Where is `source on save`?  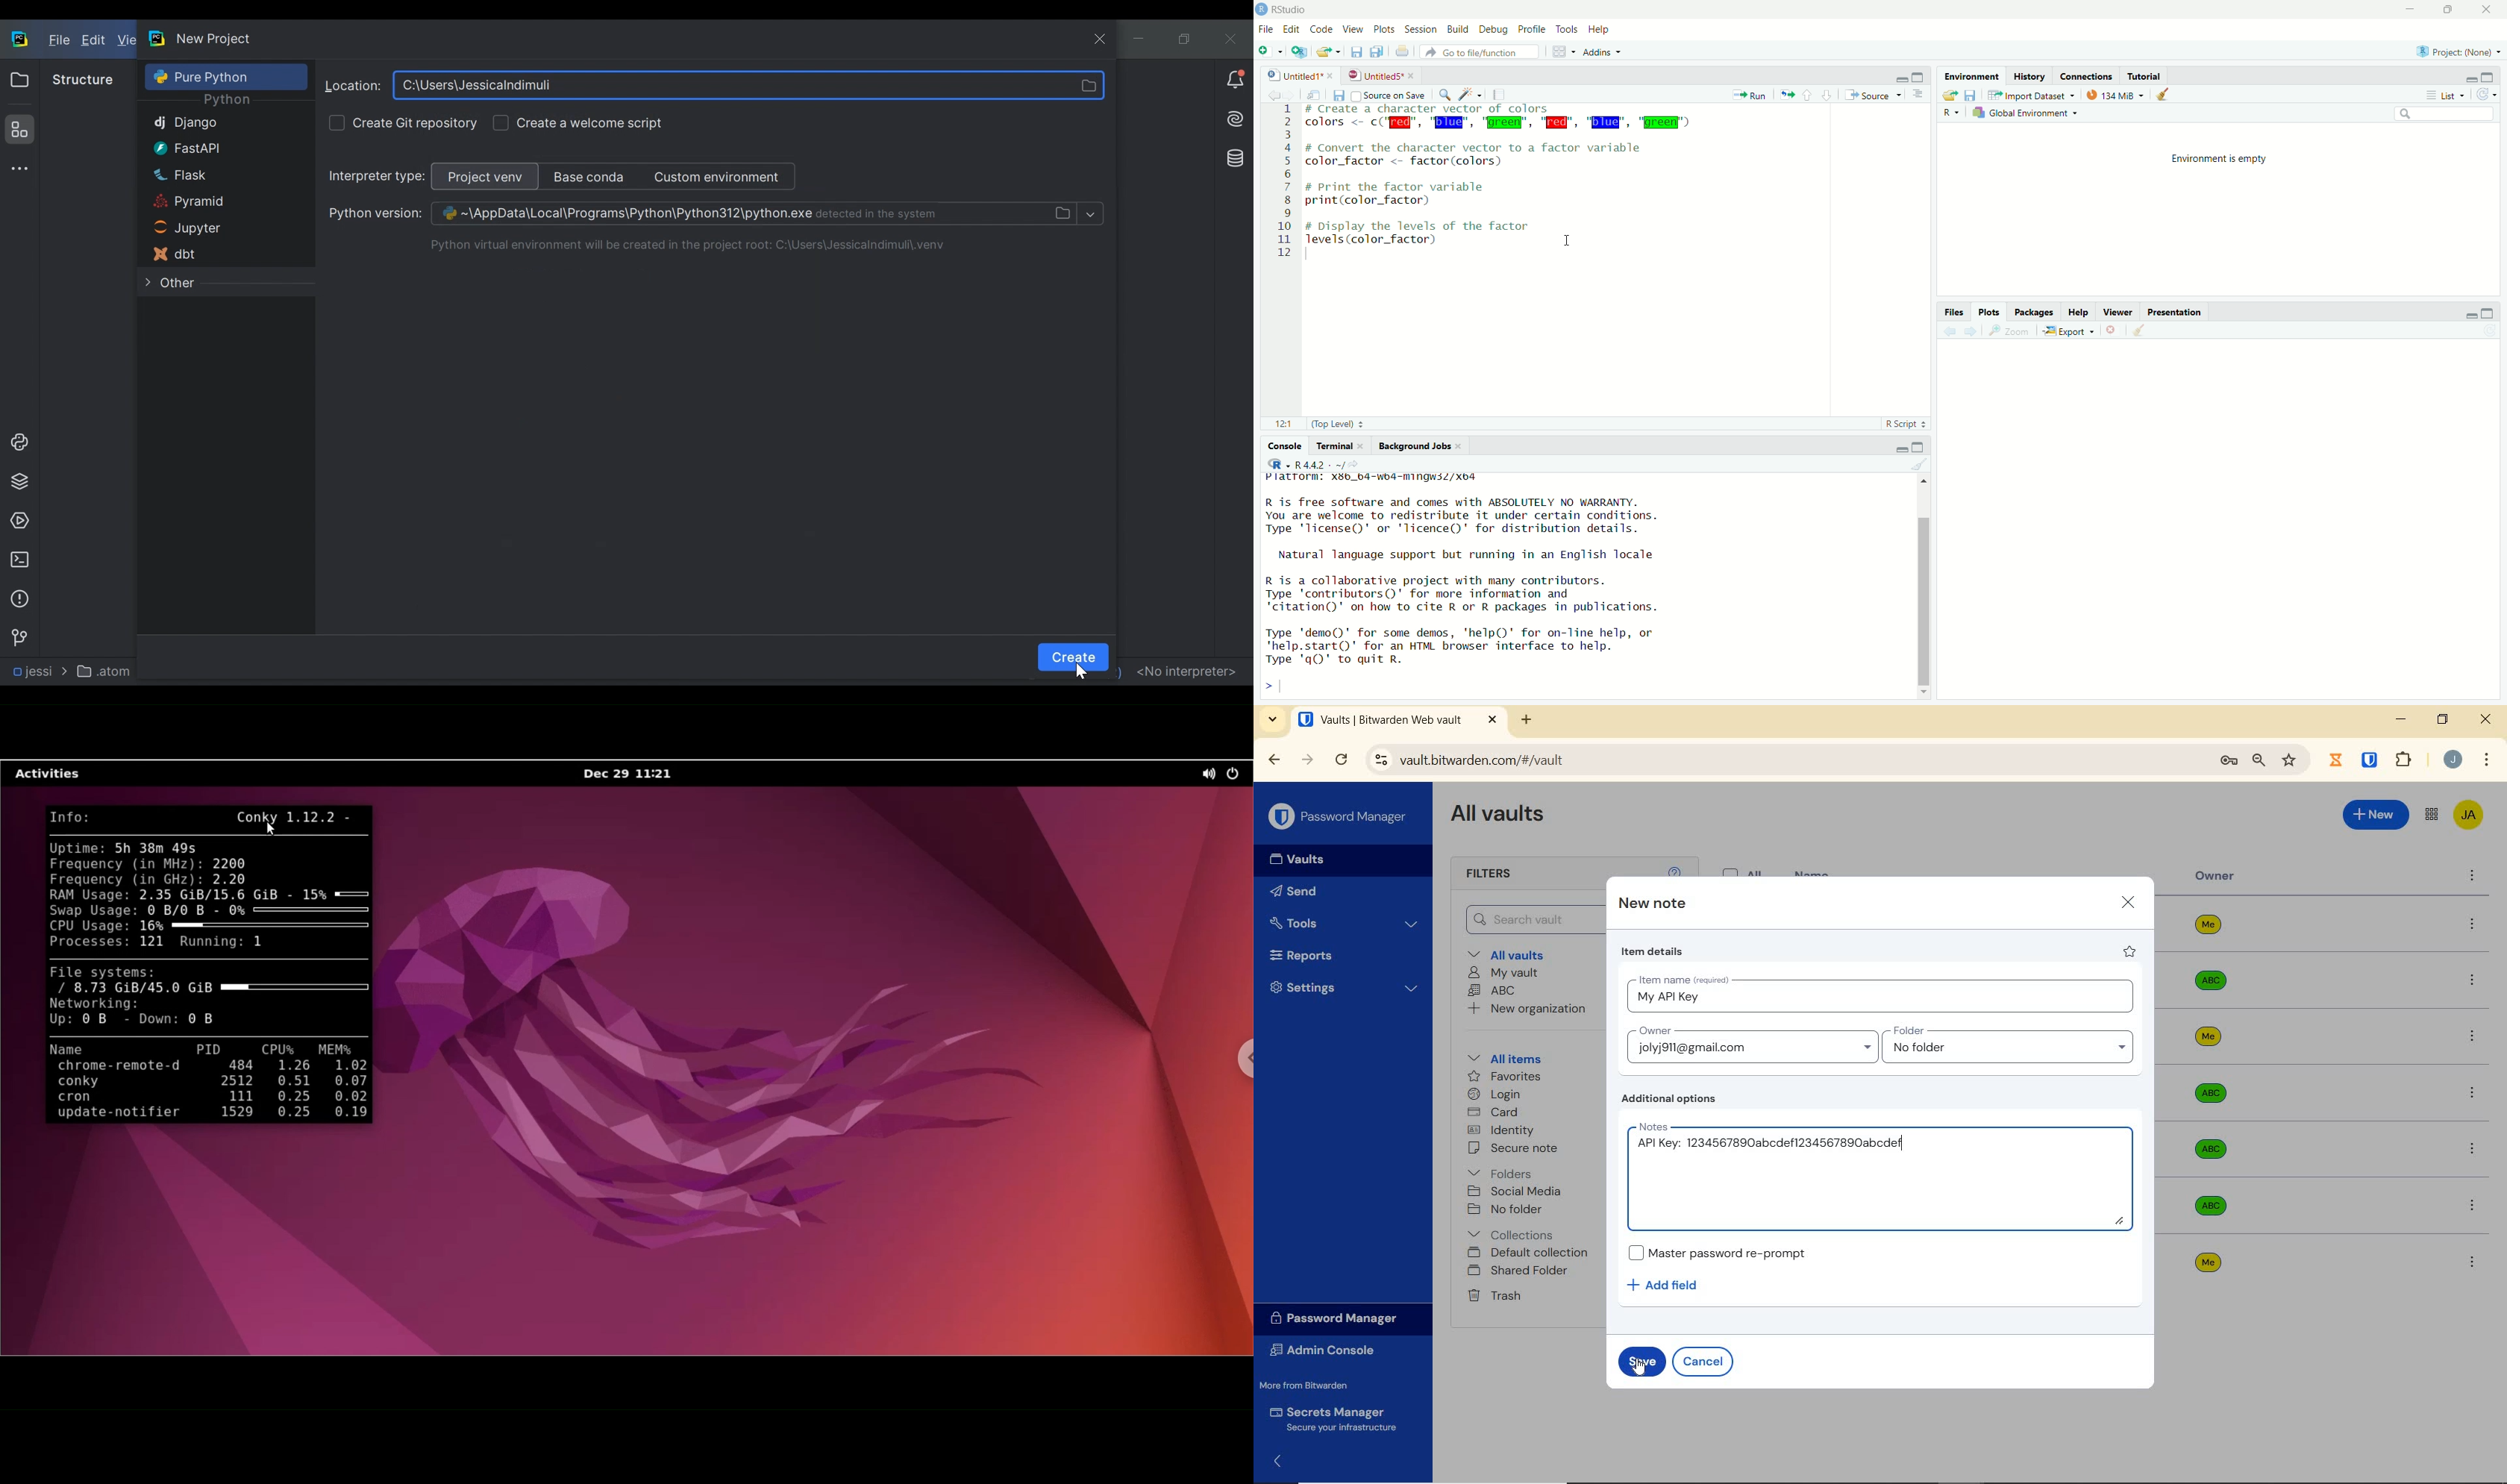
source on save is located at coordinates (1391, 95).